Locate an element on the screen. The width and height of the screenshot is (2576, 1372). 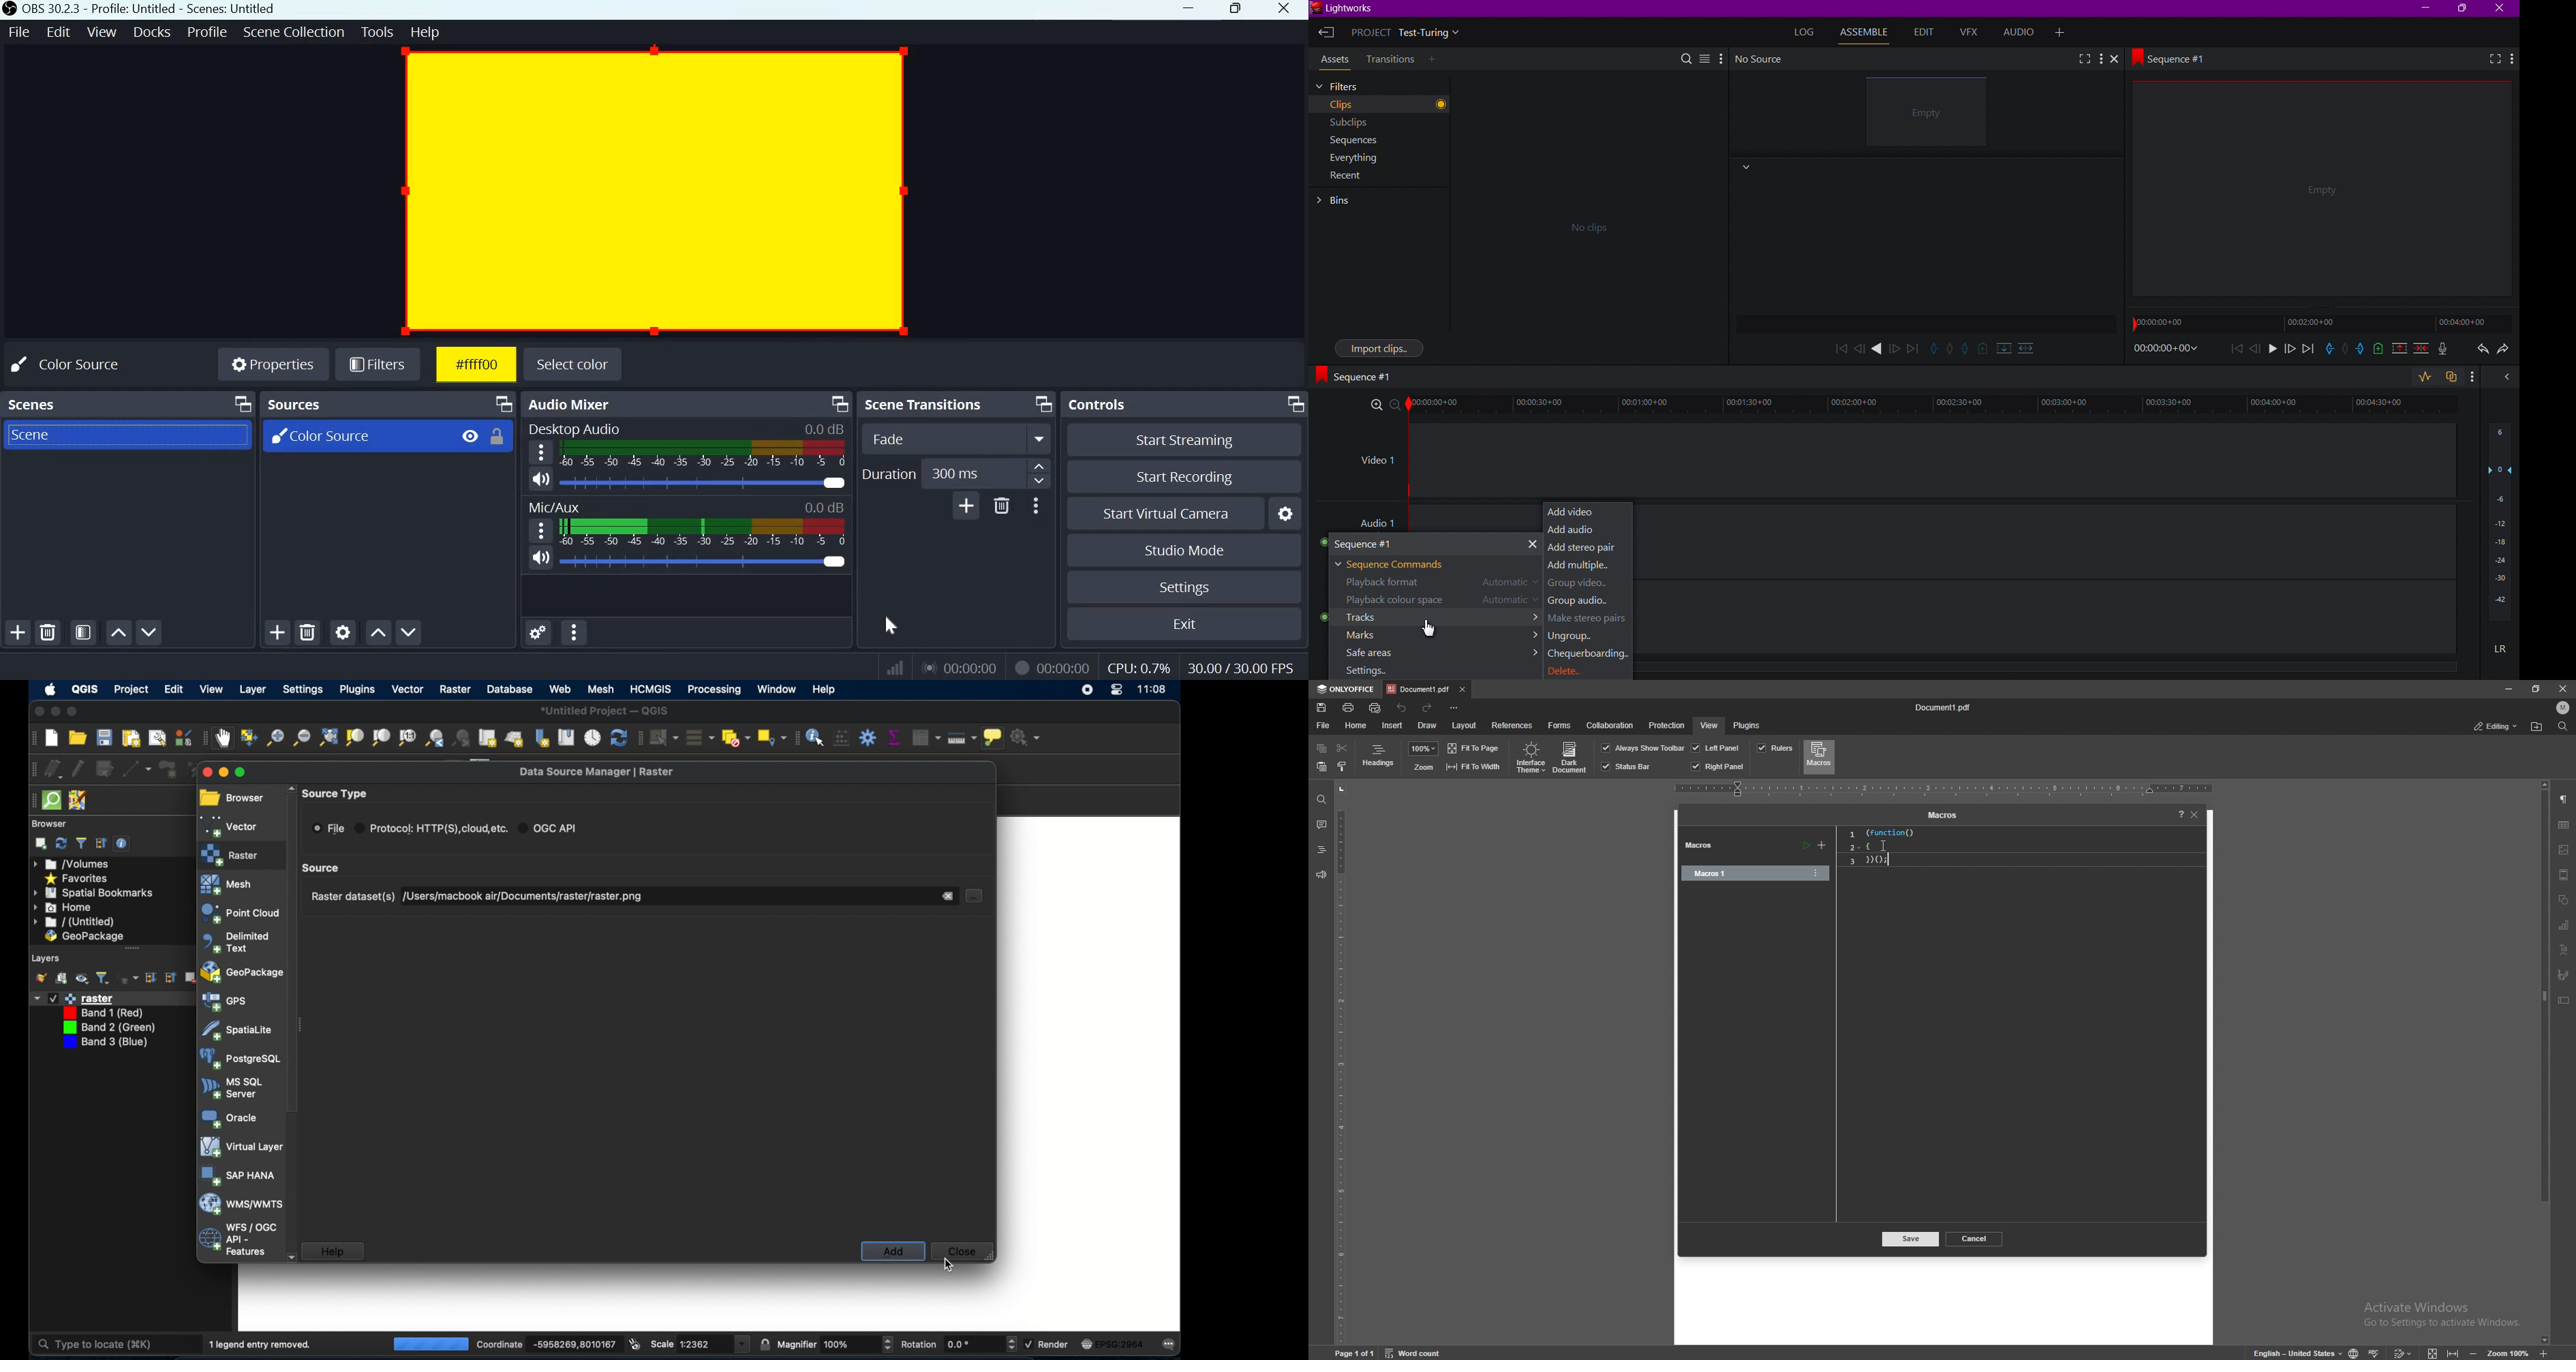
Filters  is located at coordinates (1357, 86).